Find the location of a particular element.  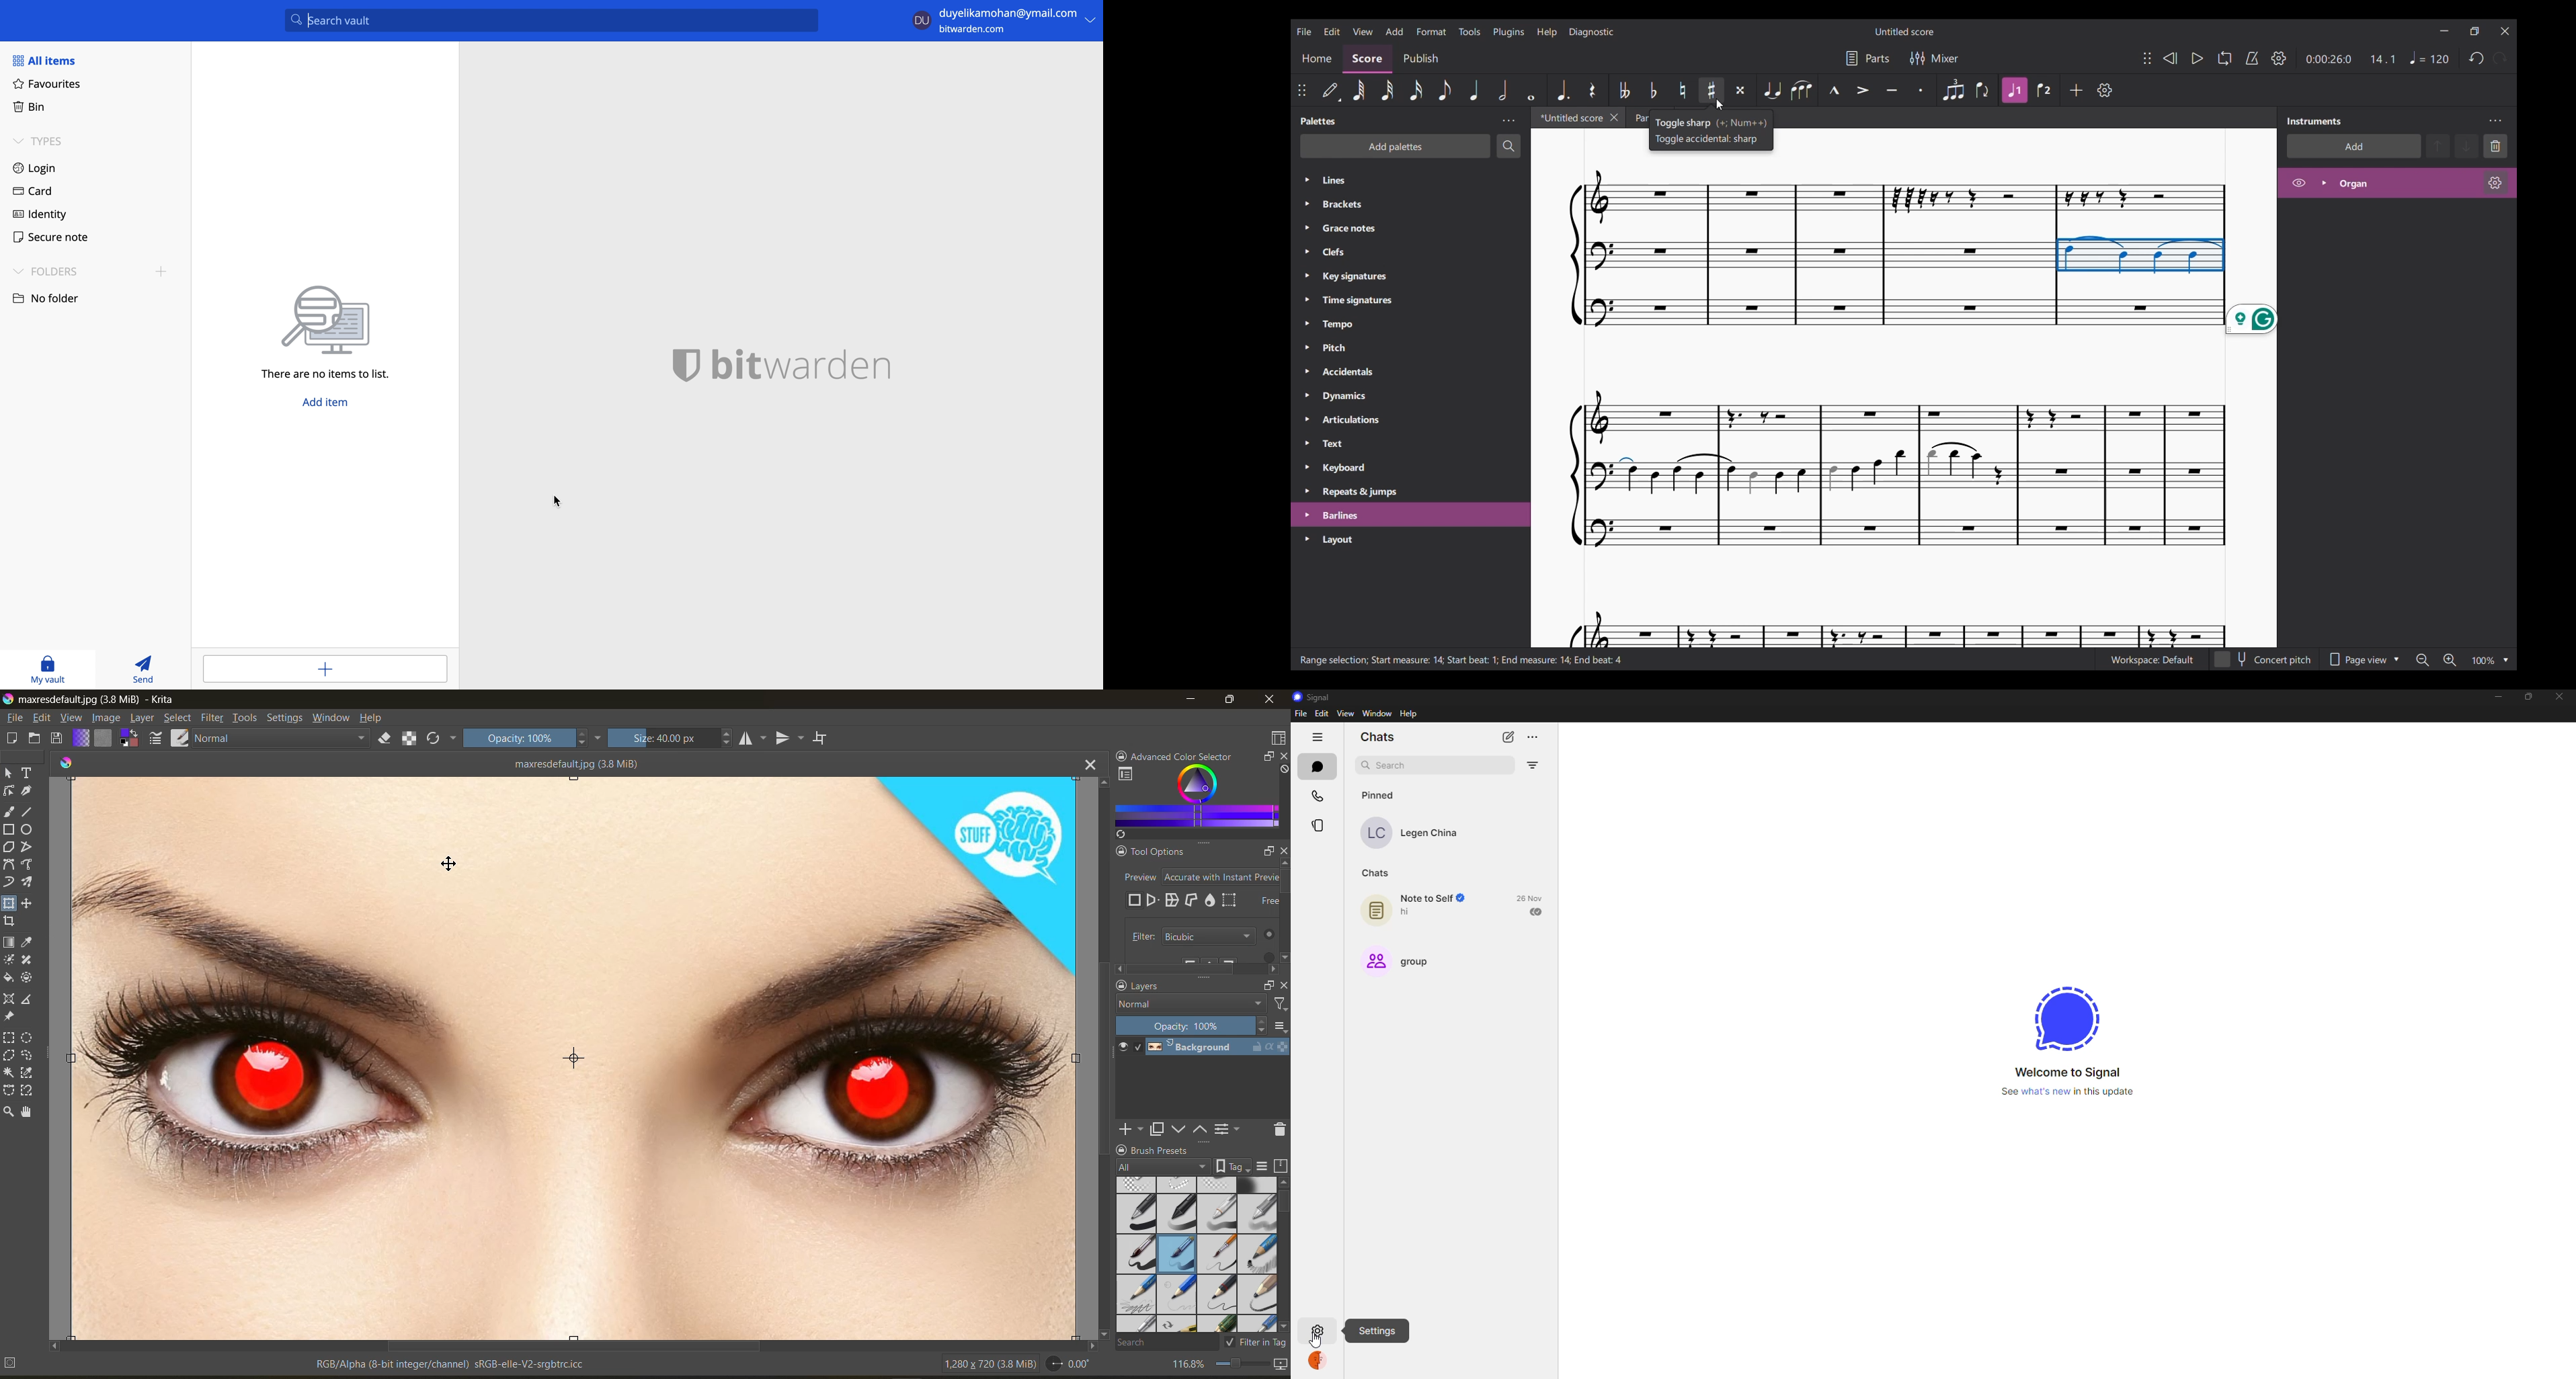

float docker is located at coordinates (1267, 757).